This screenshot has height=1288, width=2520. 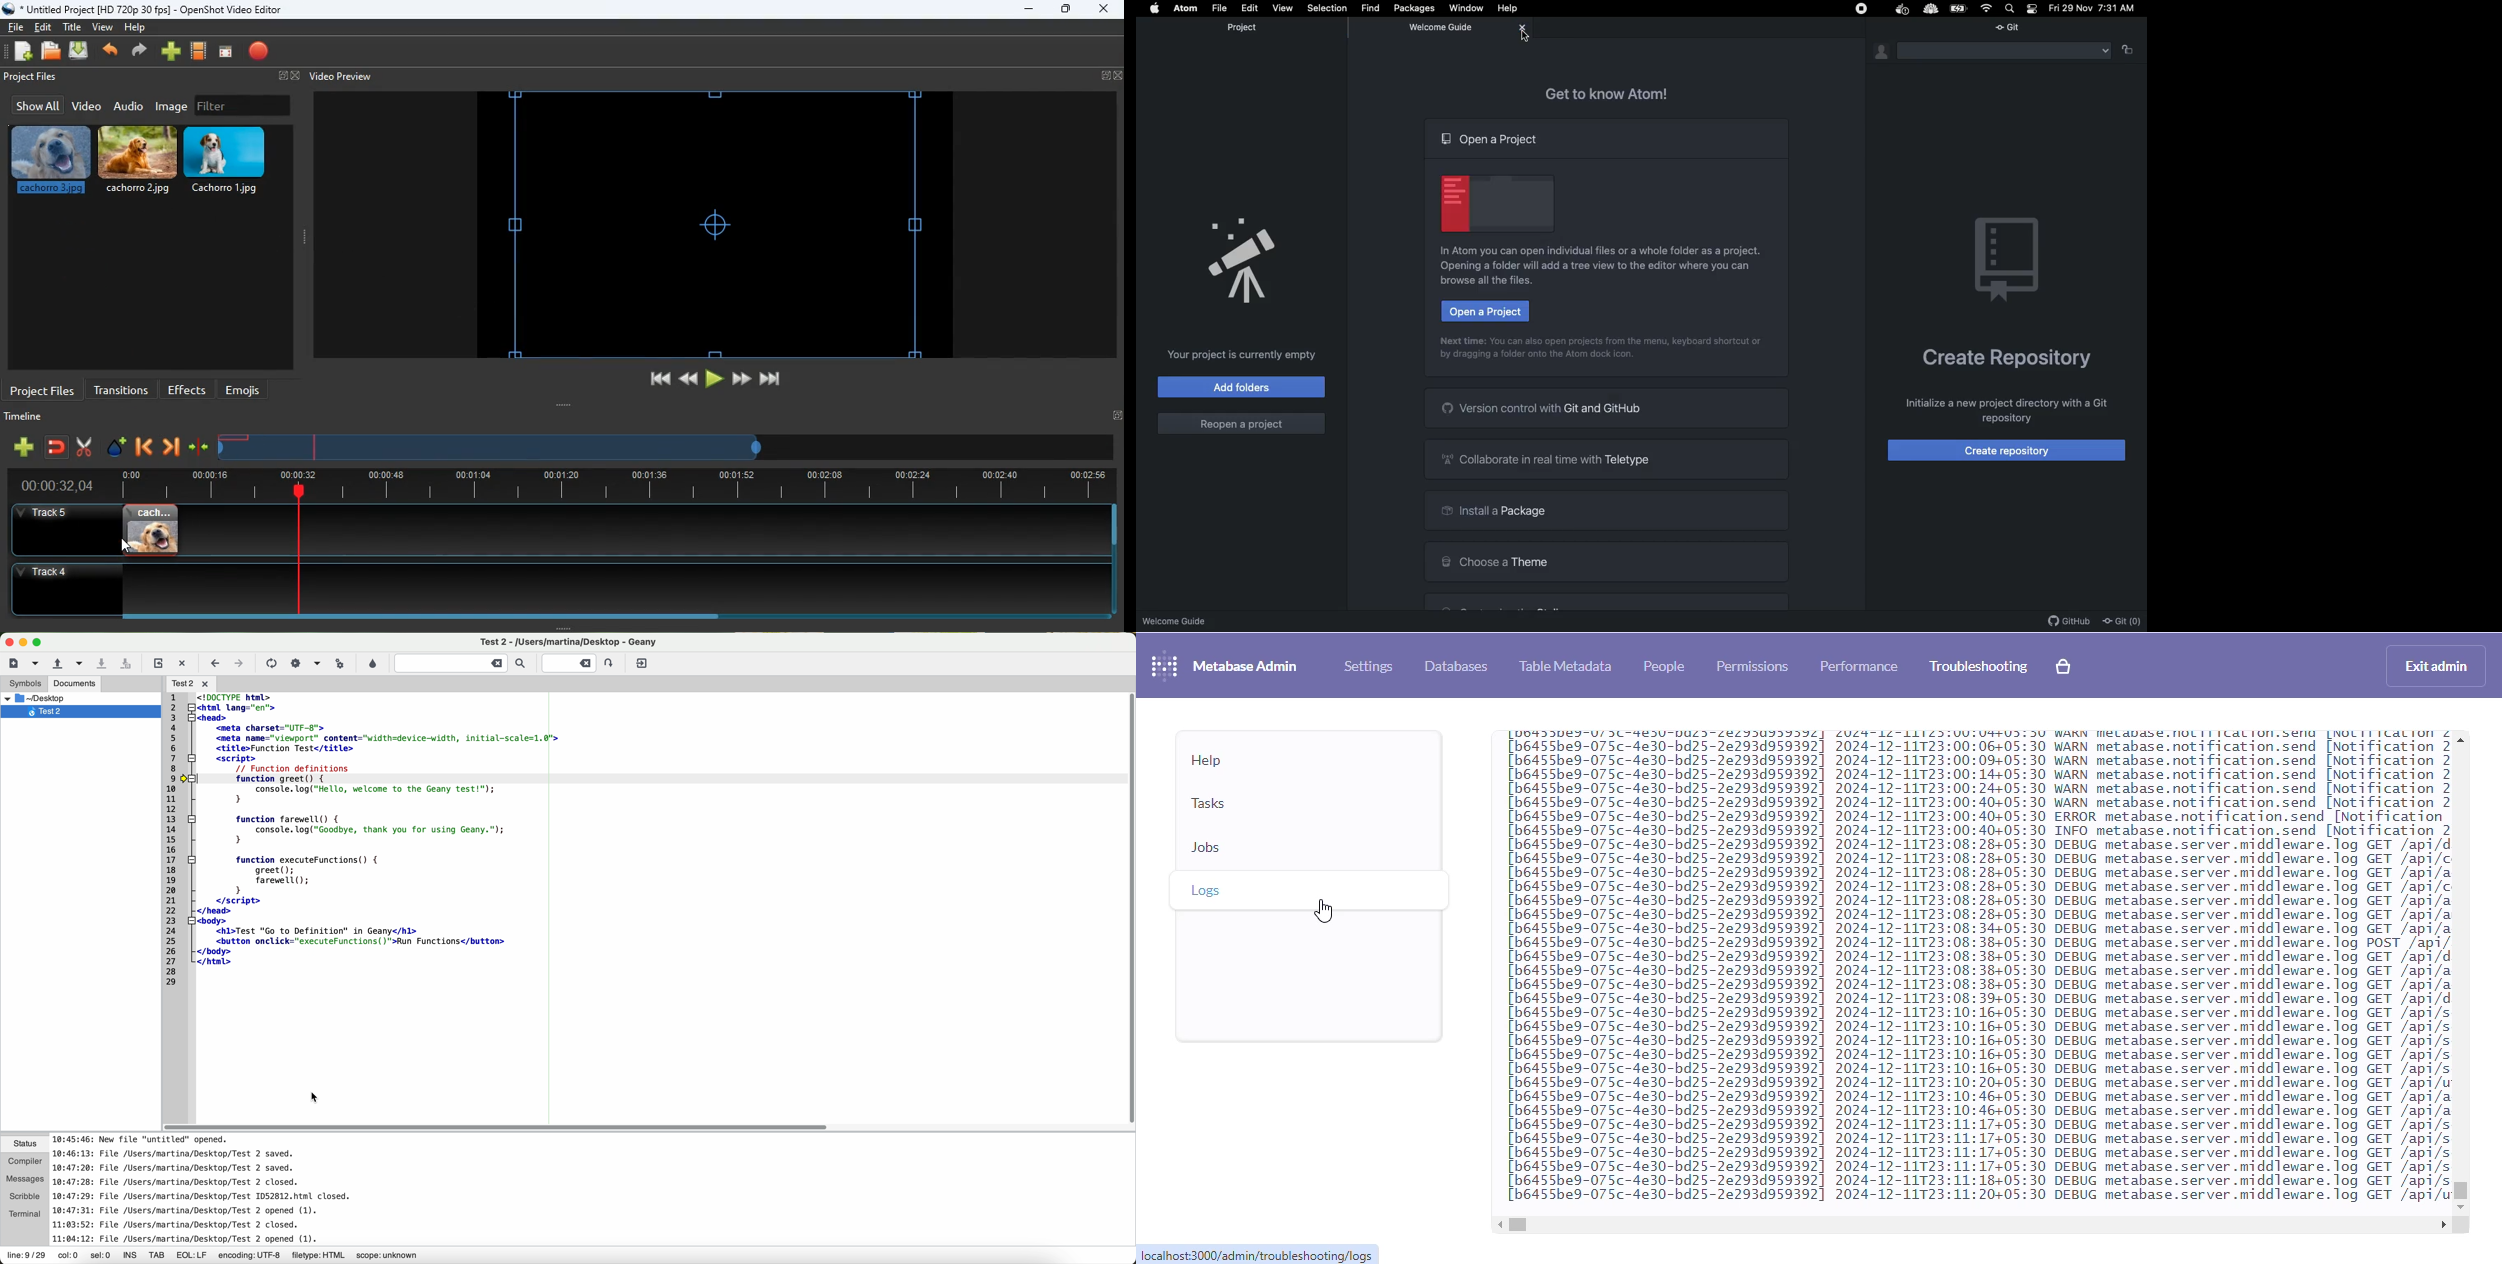 What do you see at coordinates (1613, 93) in the screenshot?
I see `Get to know Atom!` at bounding box center [1613, 93].